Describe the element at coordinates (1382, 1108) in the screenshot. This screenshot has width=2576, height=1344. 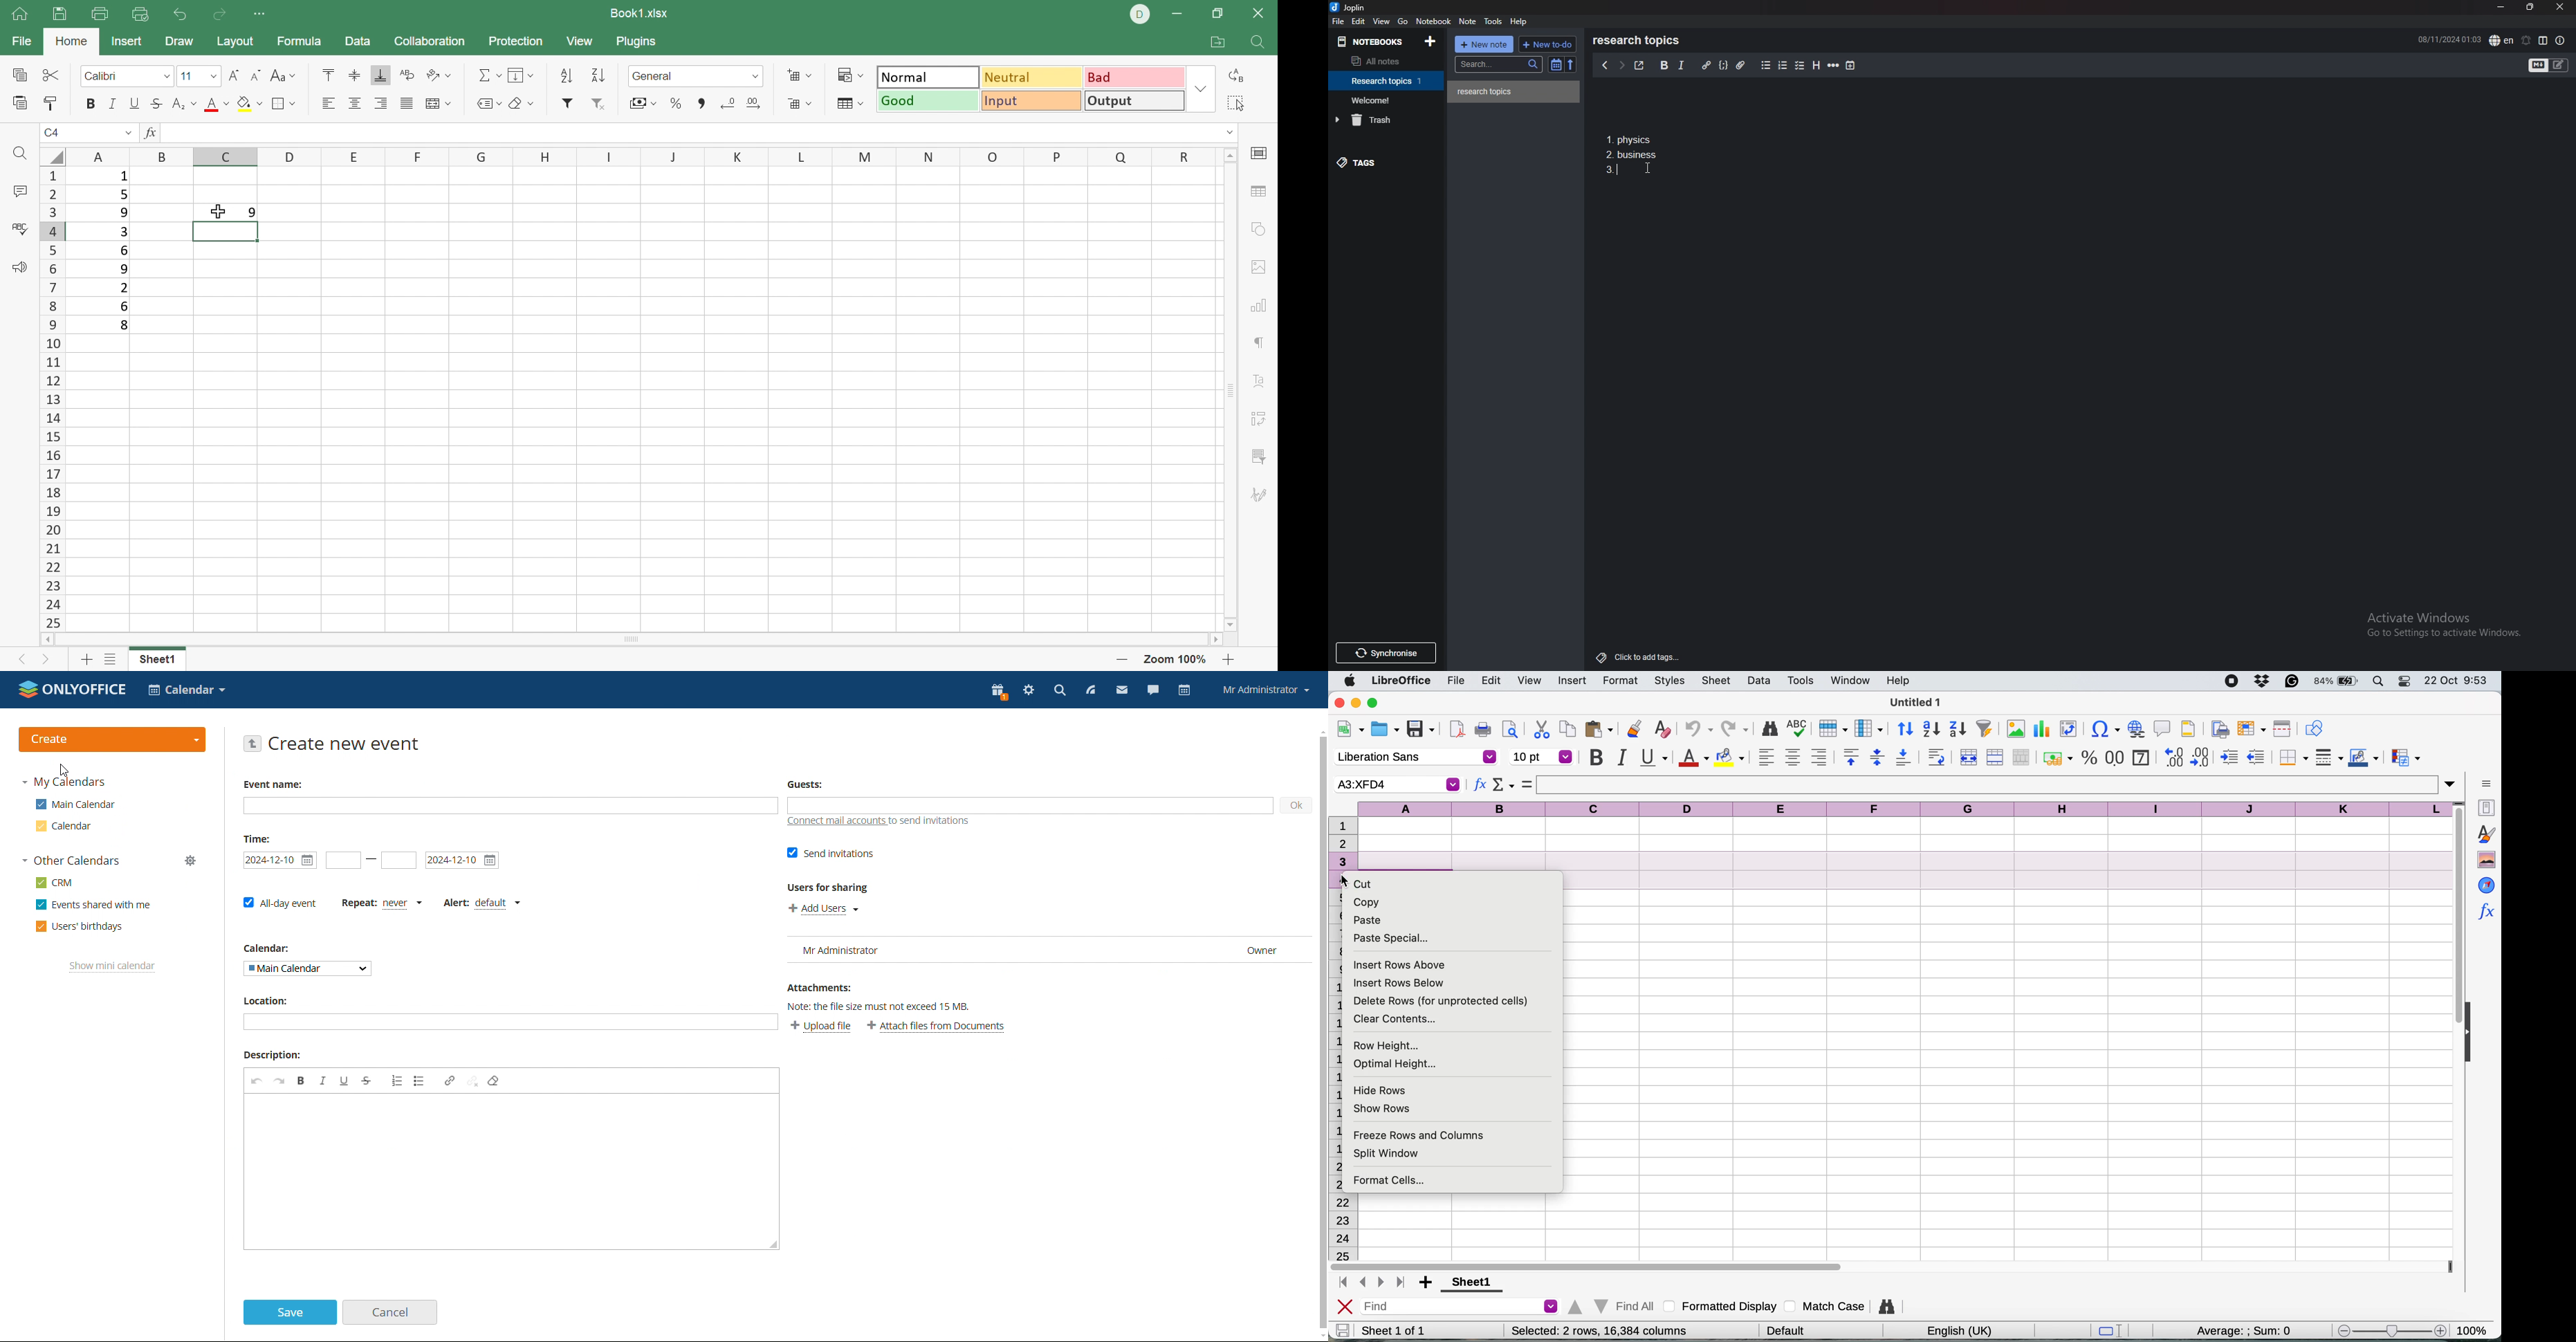
I see `show rows` at that location.